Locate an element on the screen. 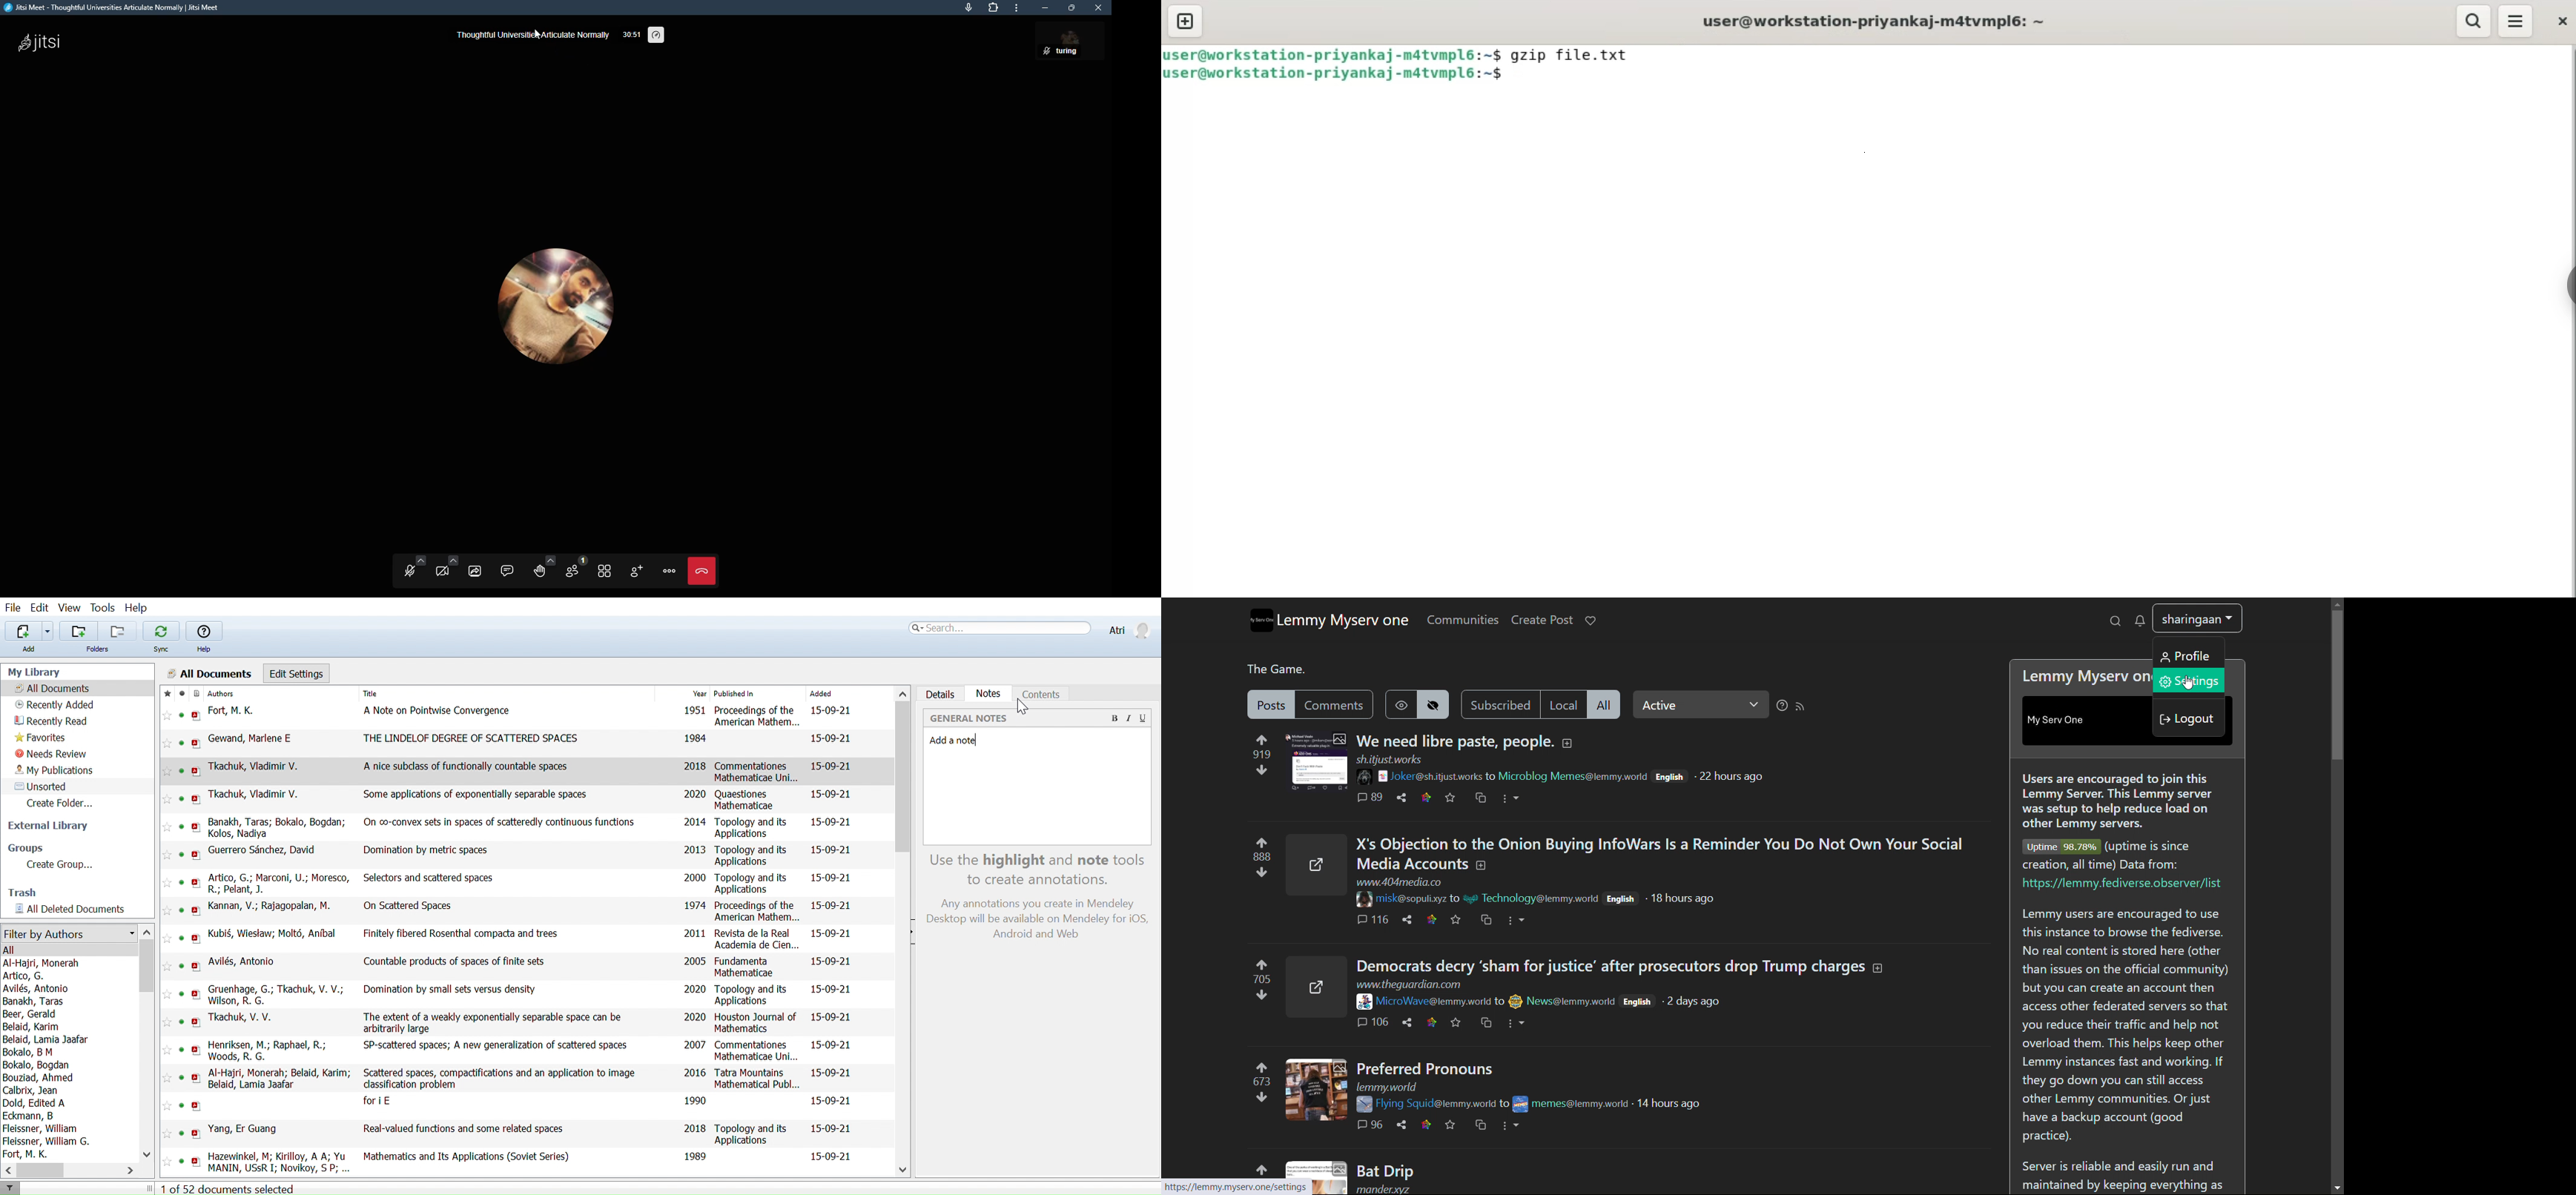 Image resolution: width=2576 pixels, height=1204 pixels. Horizontal scrollbar for filter by auhtors is located at coordinates (41, 1170).